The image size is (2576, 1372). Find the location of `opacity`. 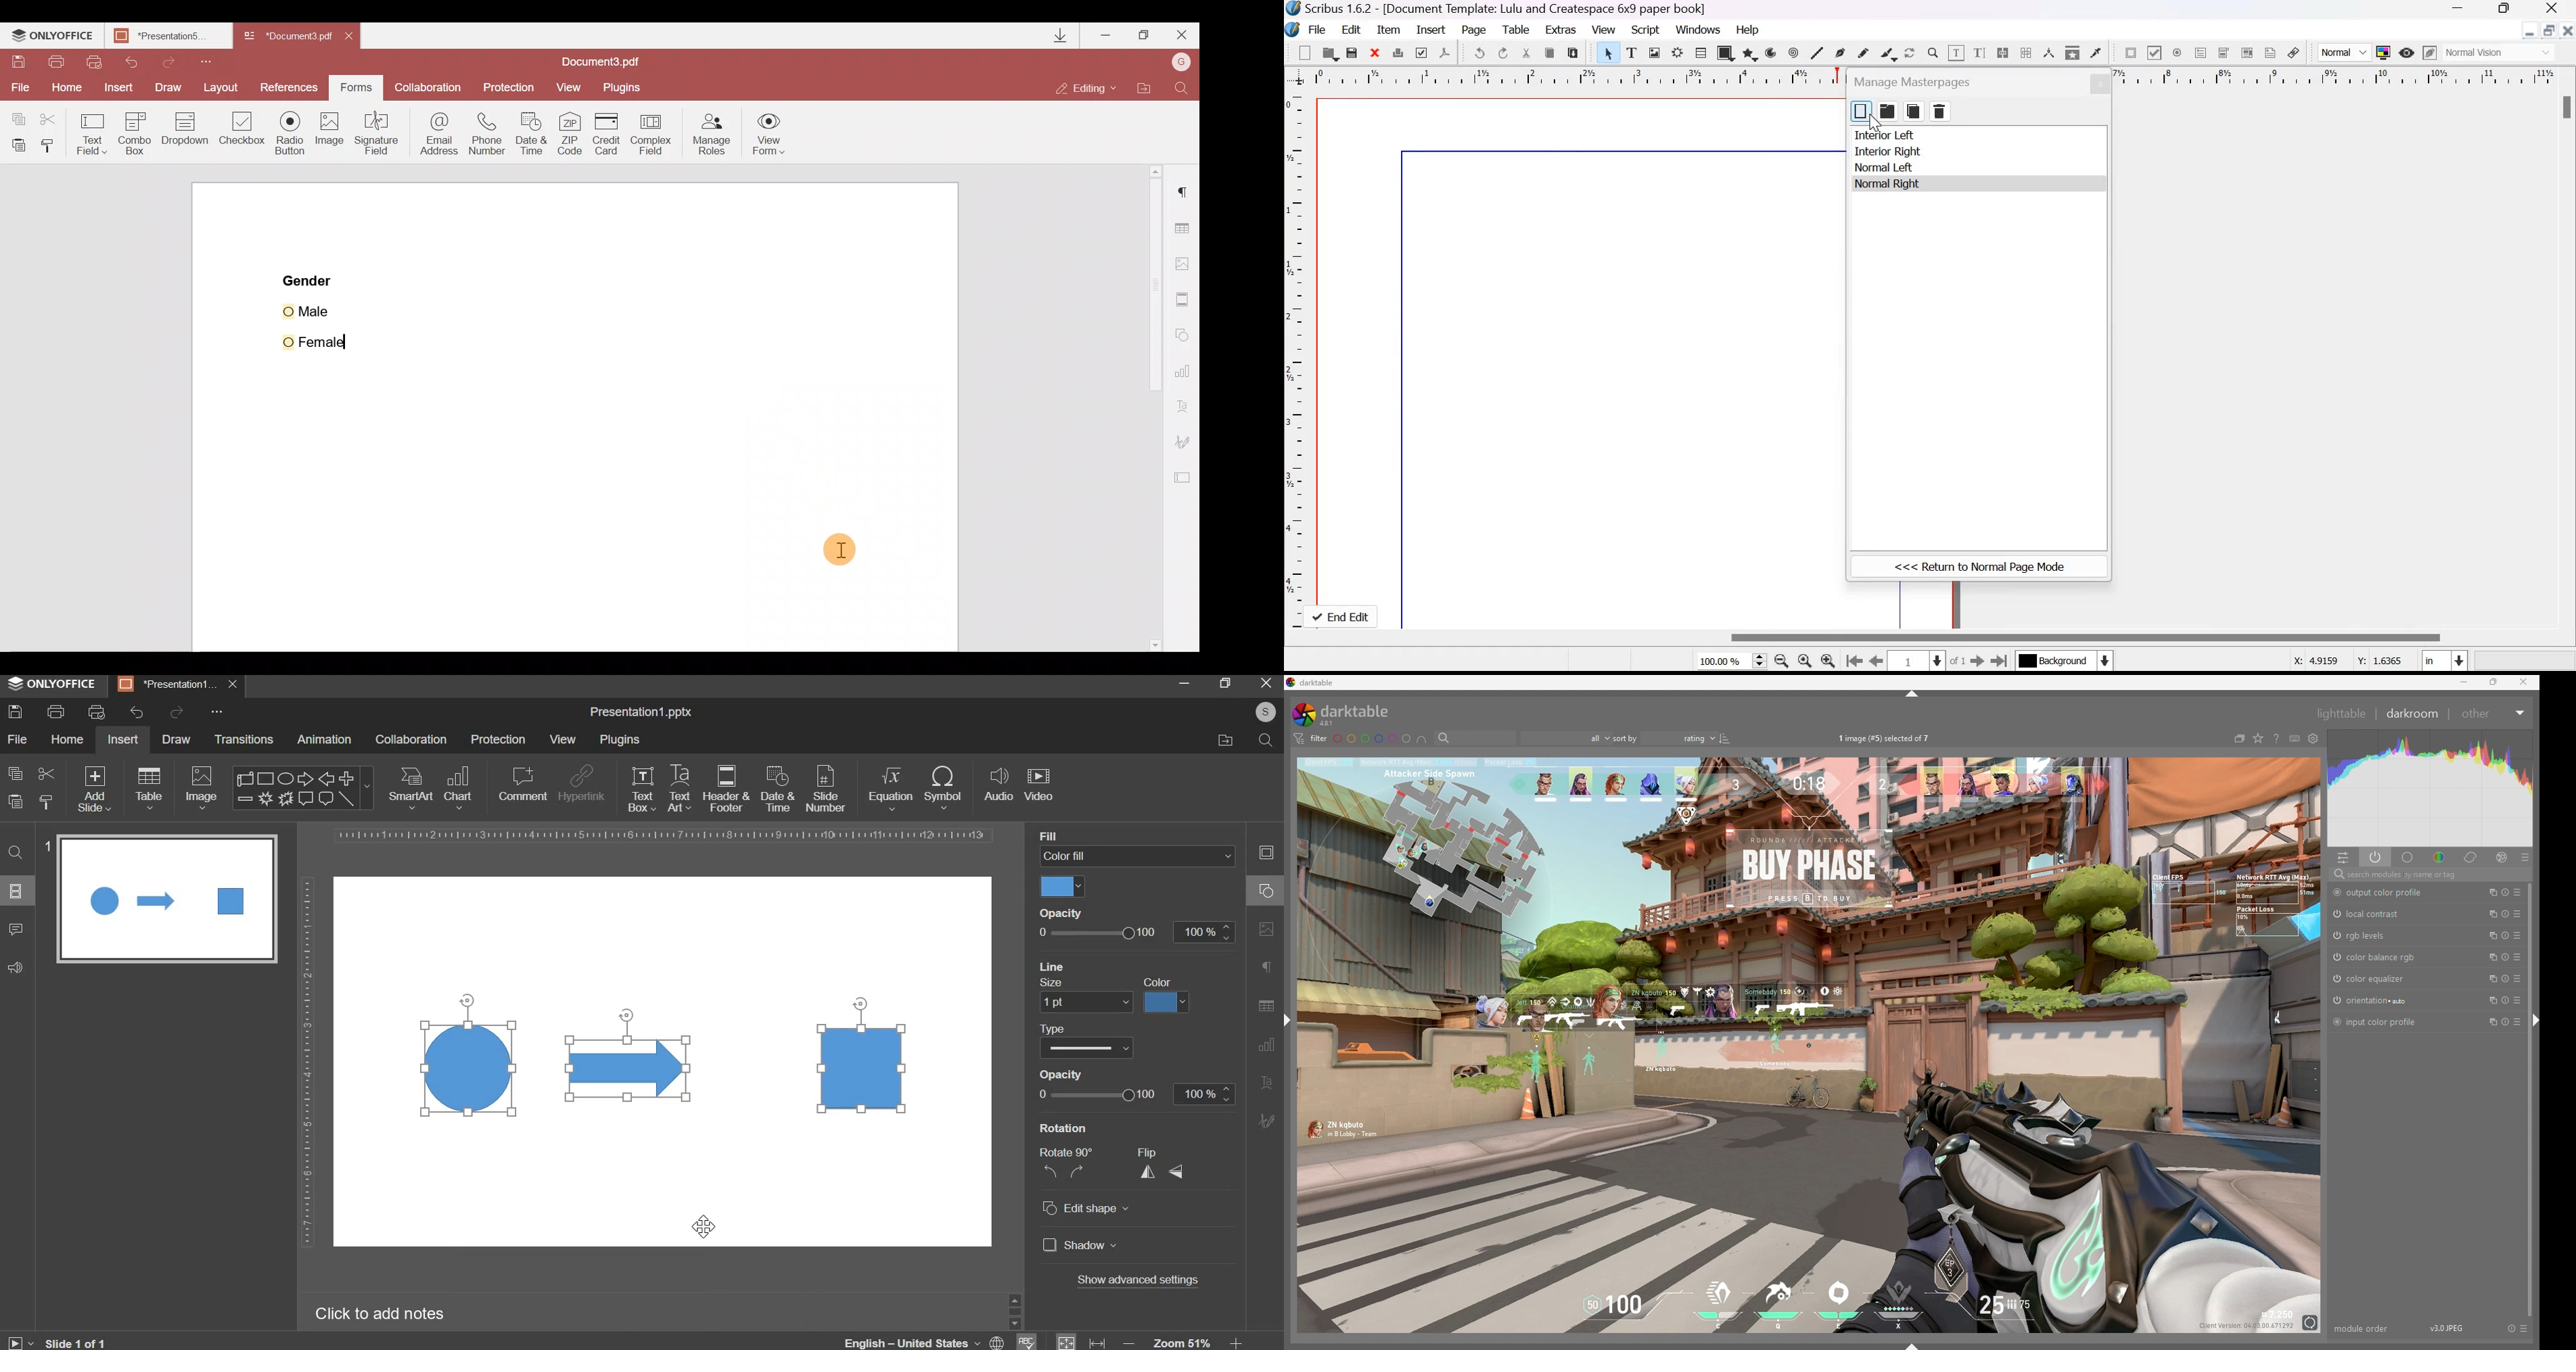

opacity is located at coordinates (1133, 1093).